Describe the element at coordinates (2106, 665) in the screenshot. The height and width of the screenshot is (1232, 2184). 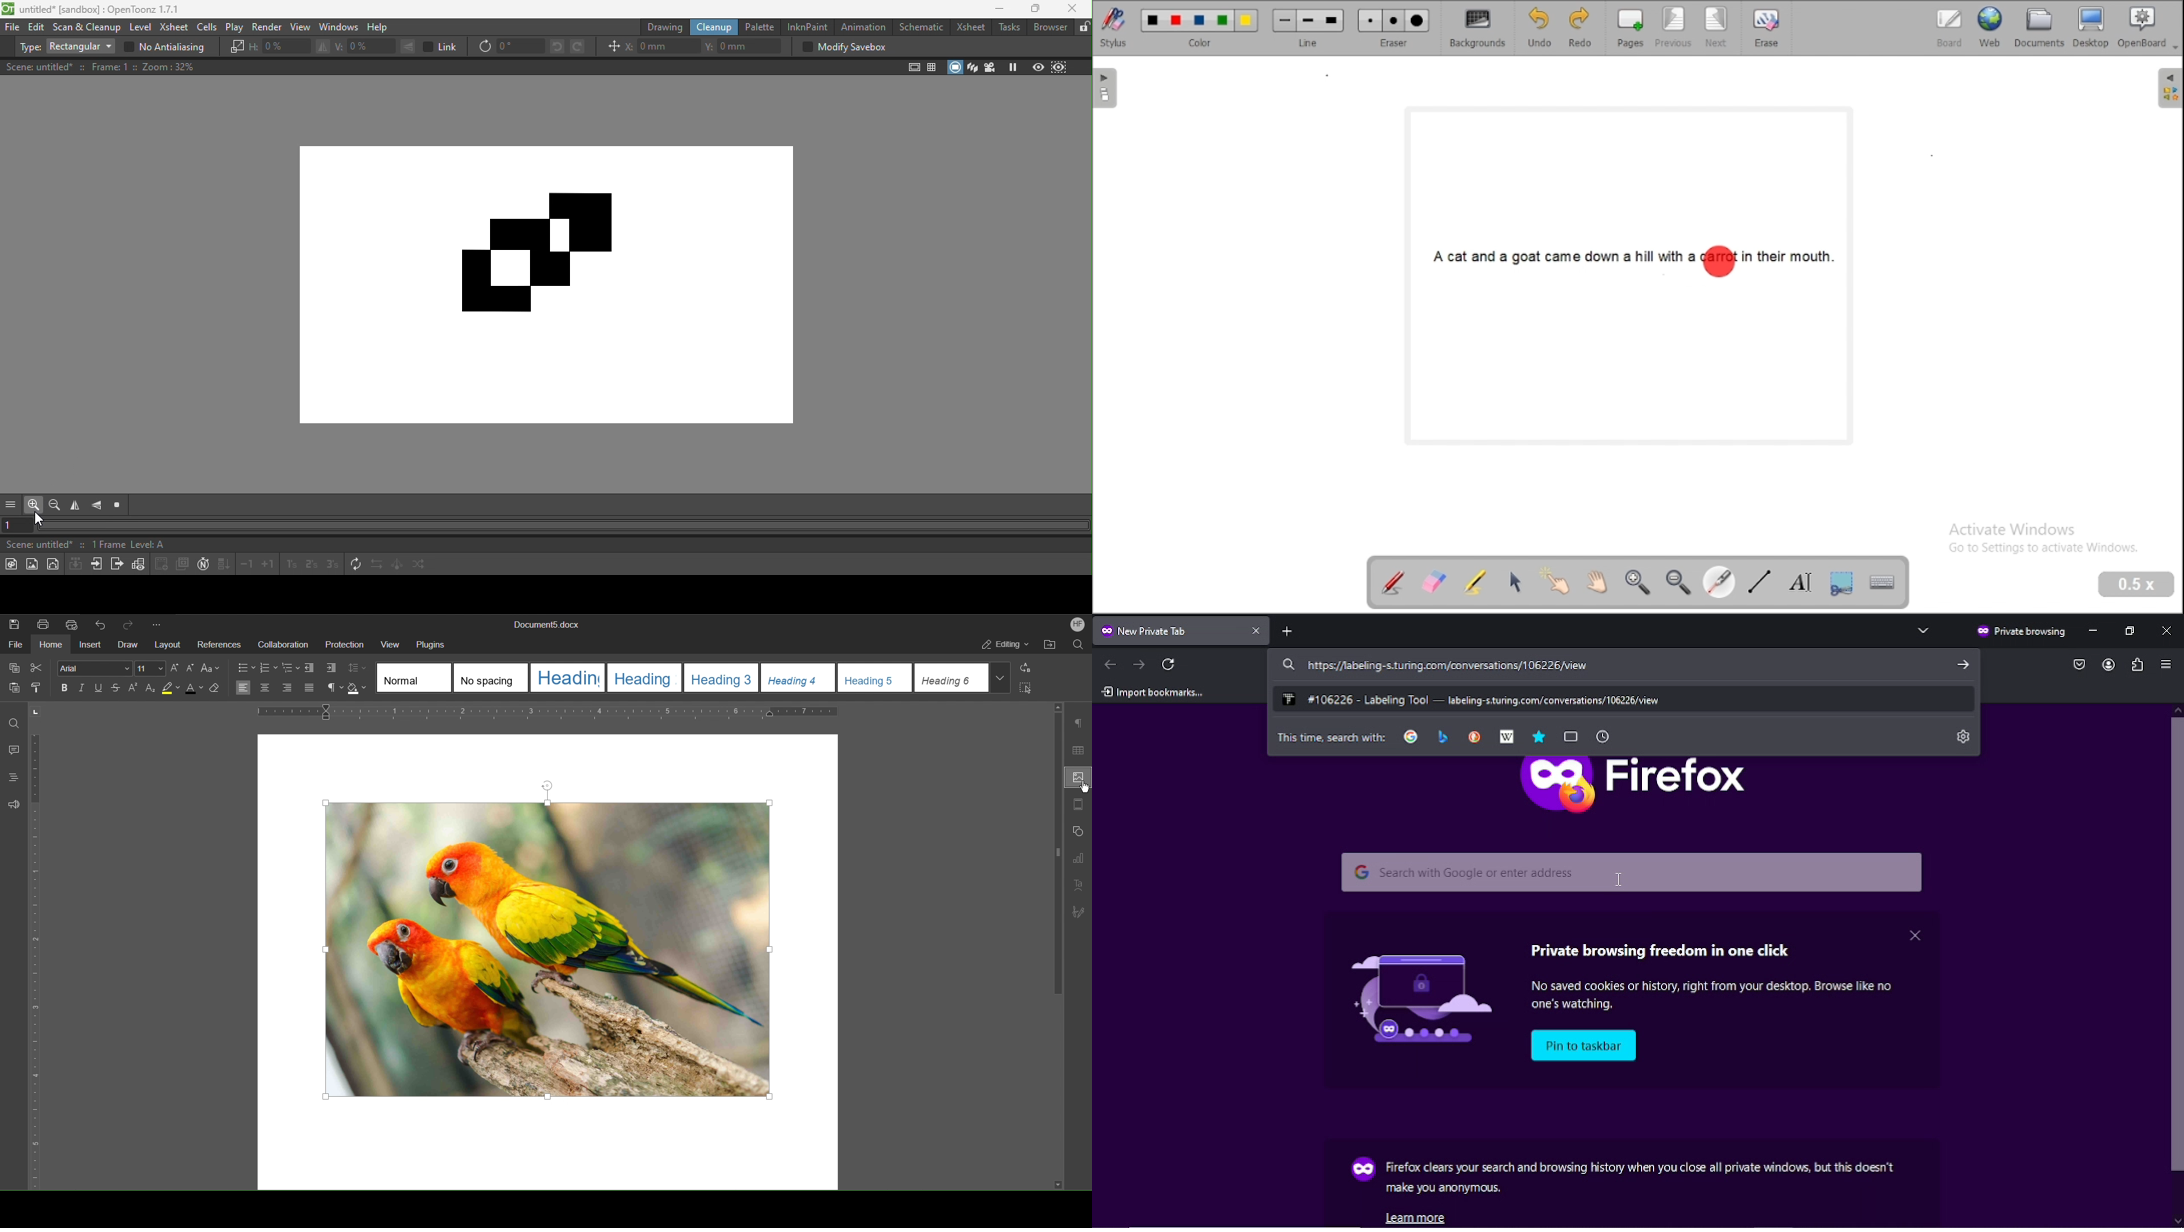
I see `account` at that location.